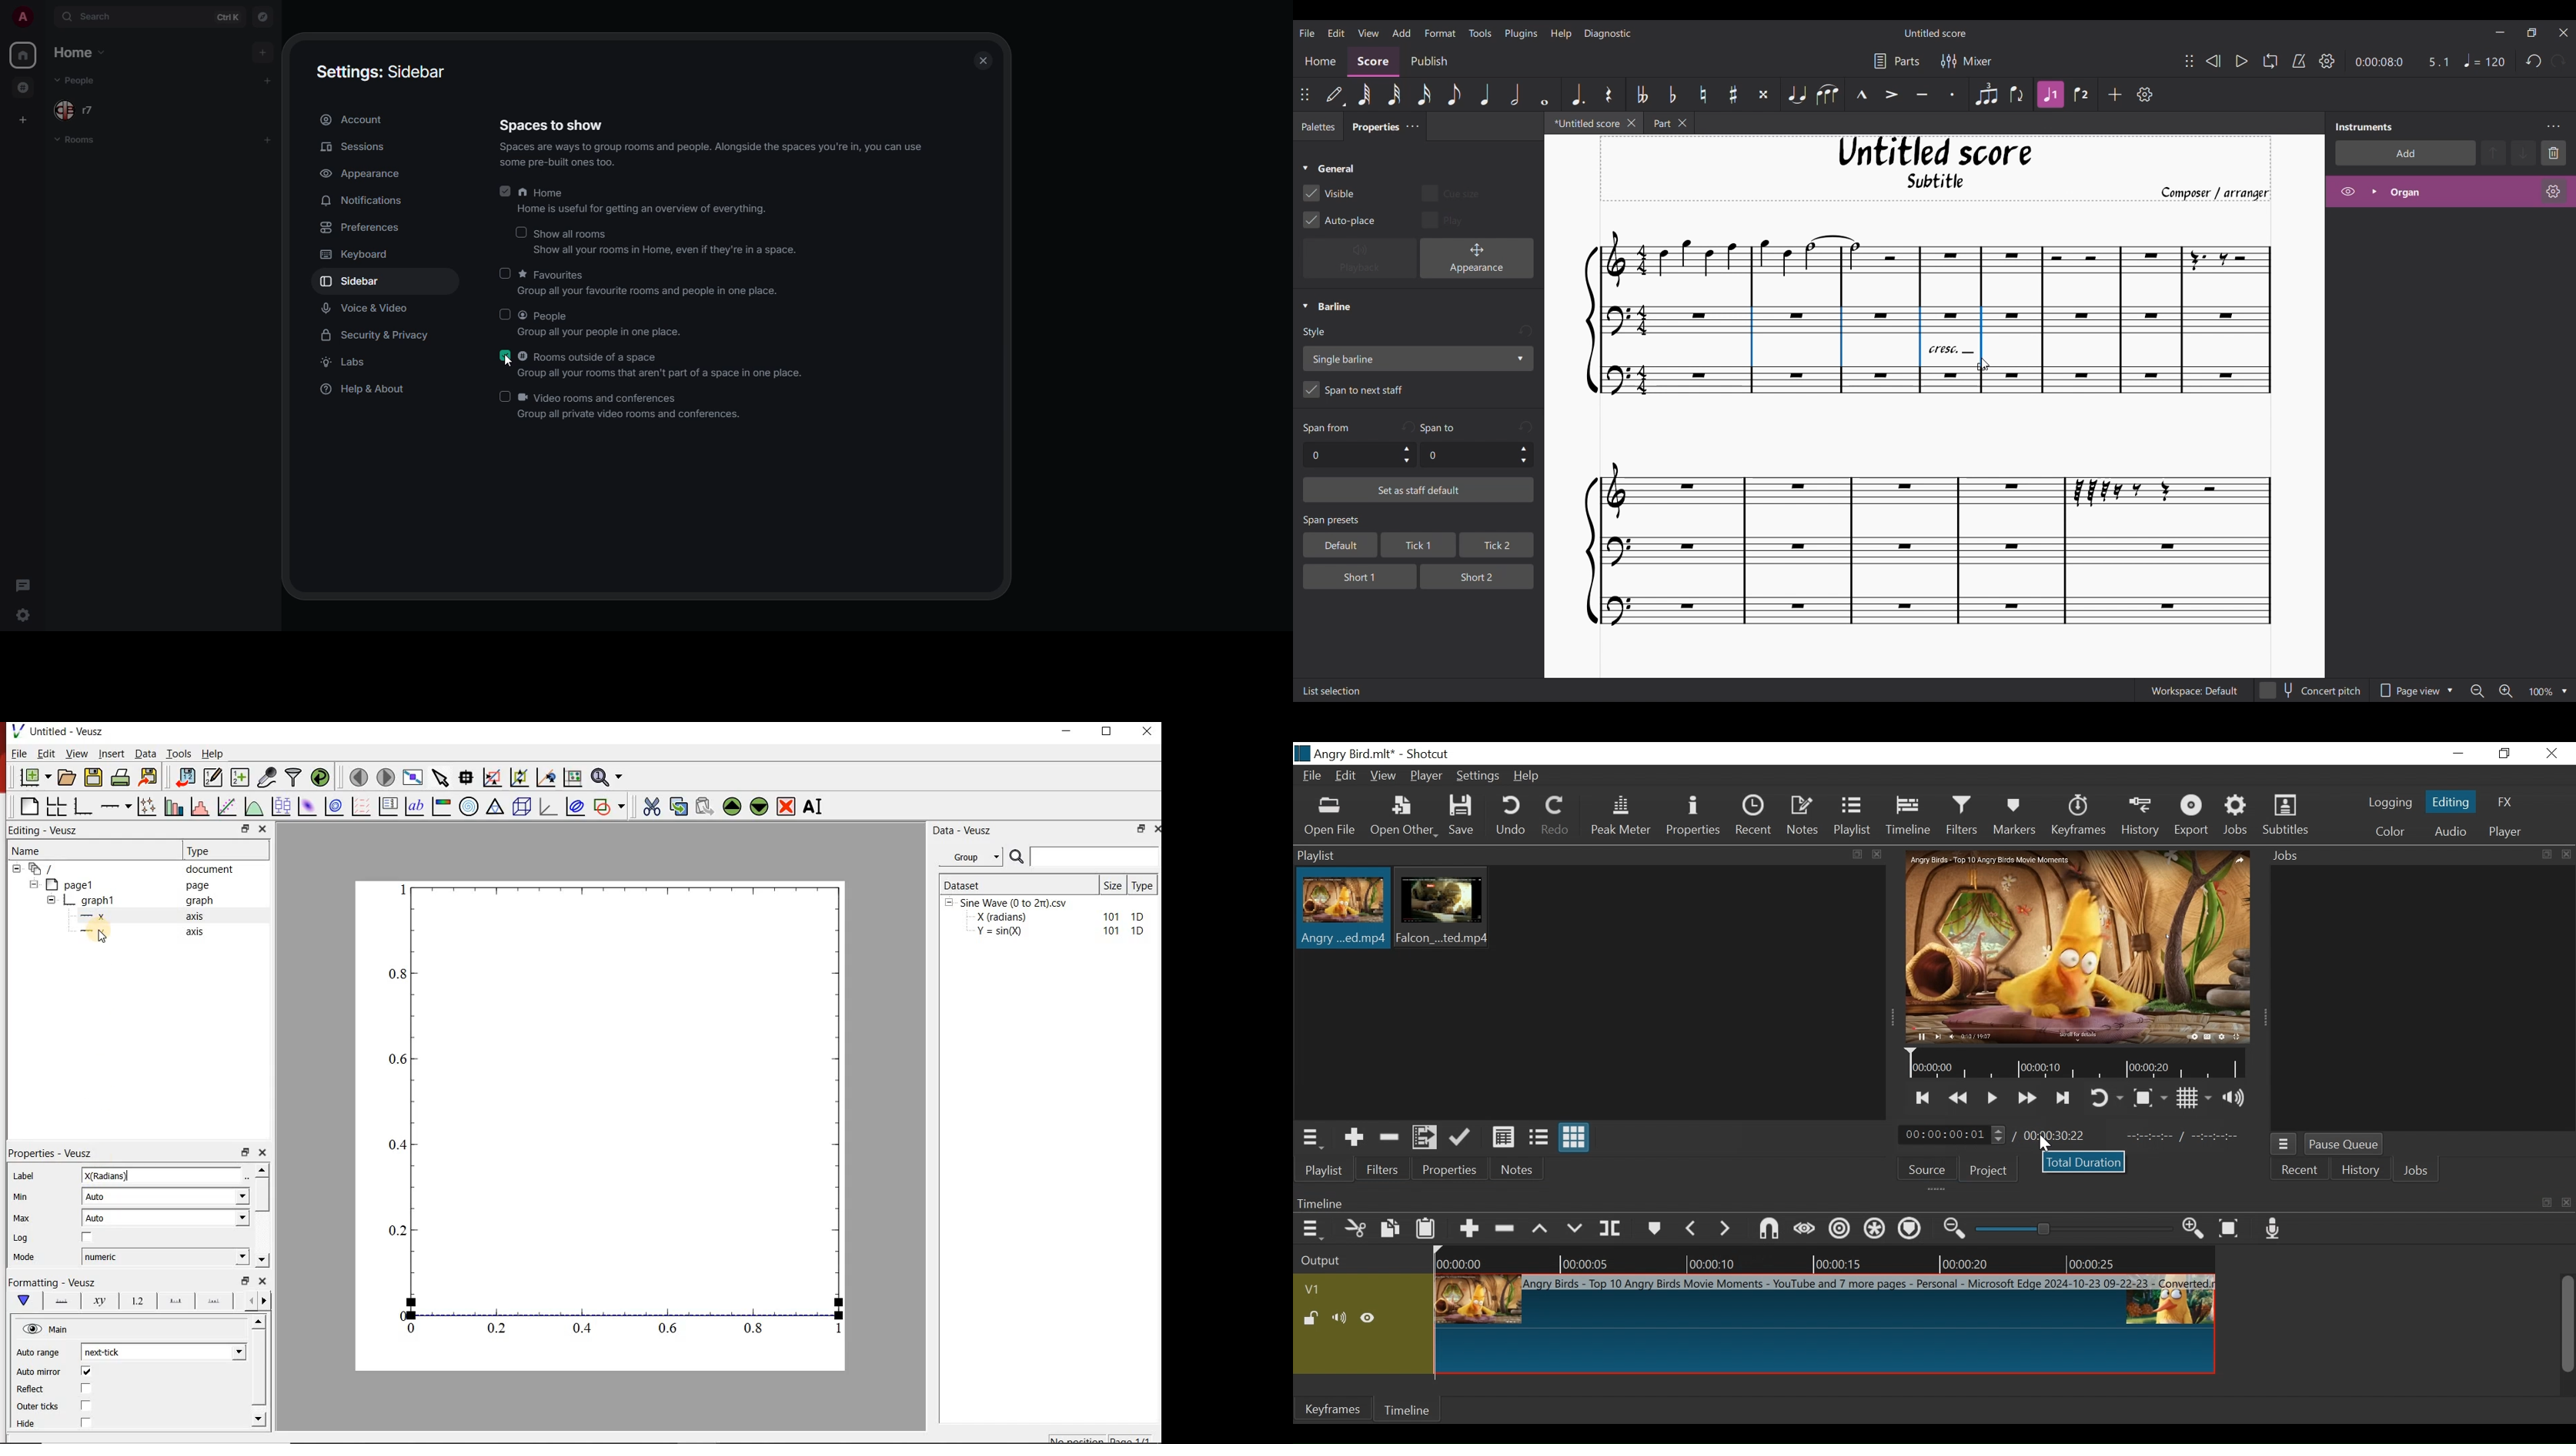 This screenshot has height=1456, width=2576. Describe the element at coordinates (389, 806) in the screenshot. I see `plot key` at that location.